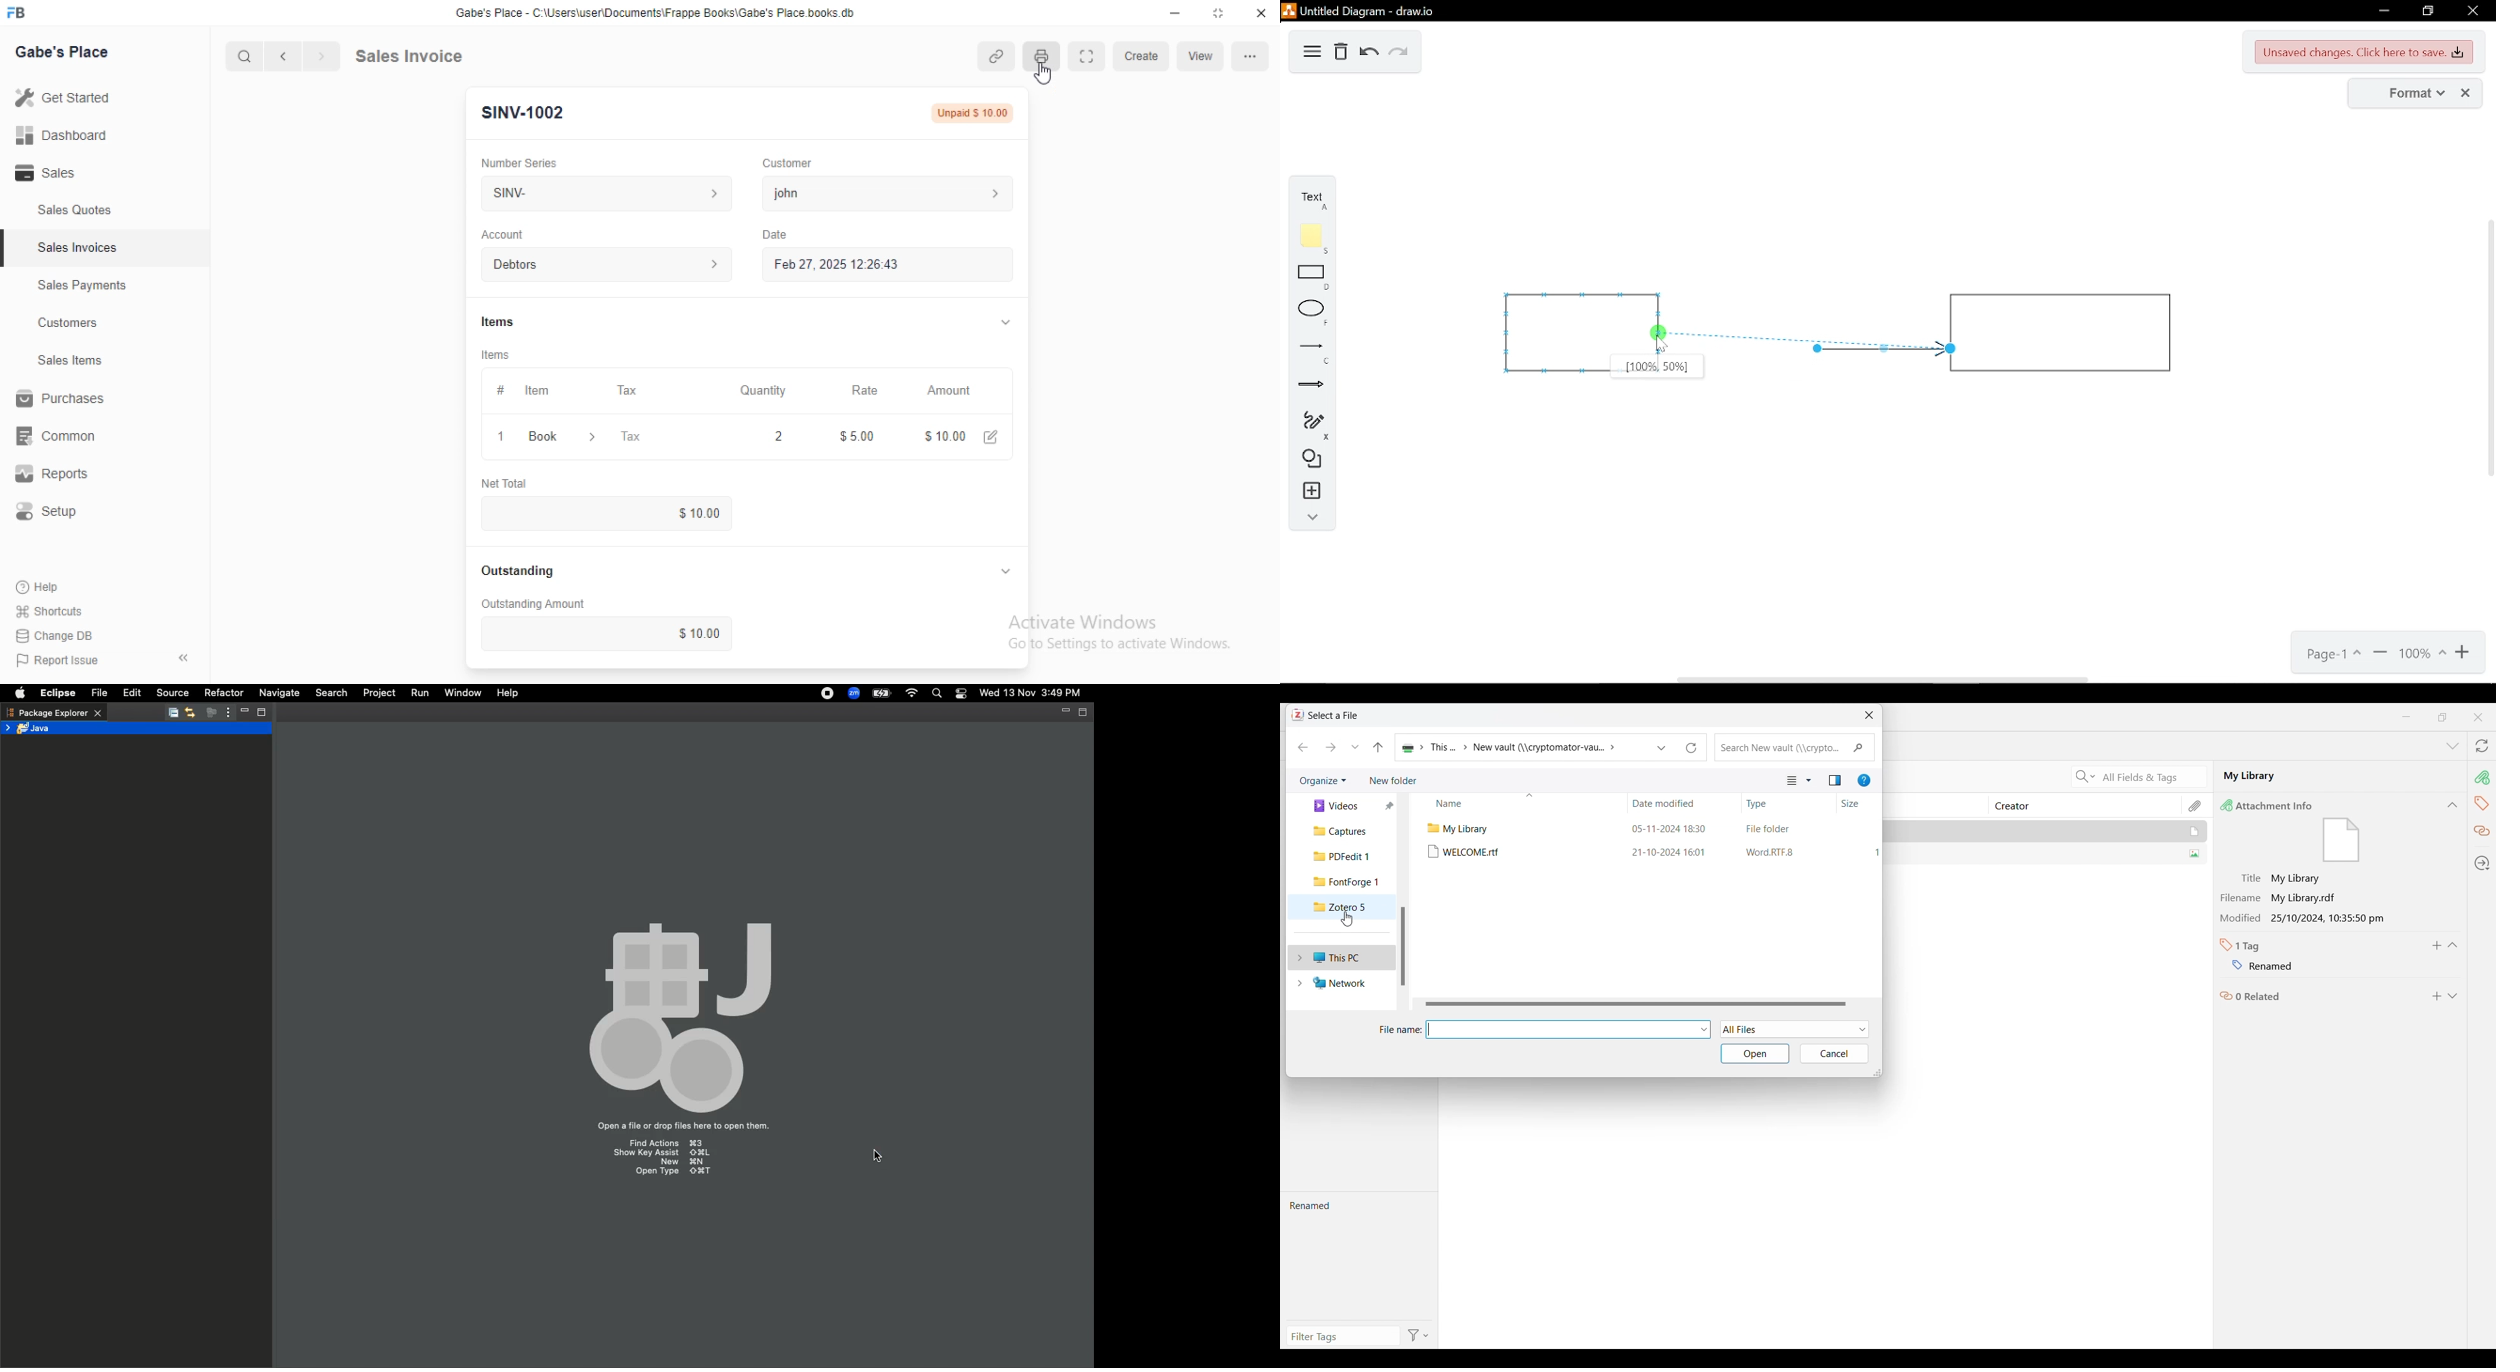  I want to click on Horizontal slide bar, so click(1637, 1001).